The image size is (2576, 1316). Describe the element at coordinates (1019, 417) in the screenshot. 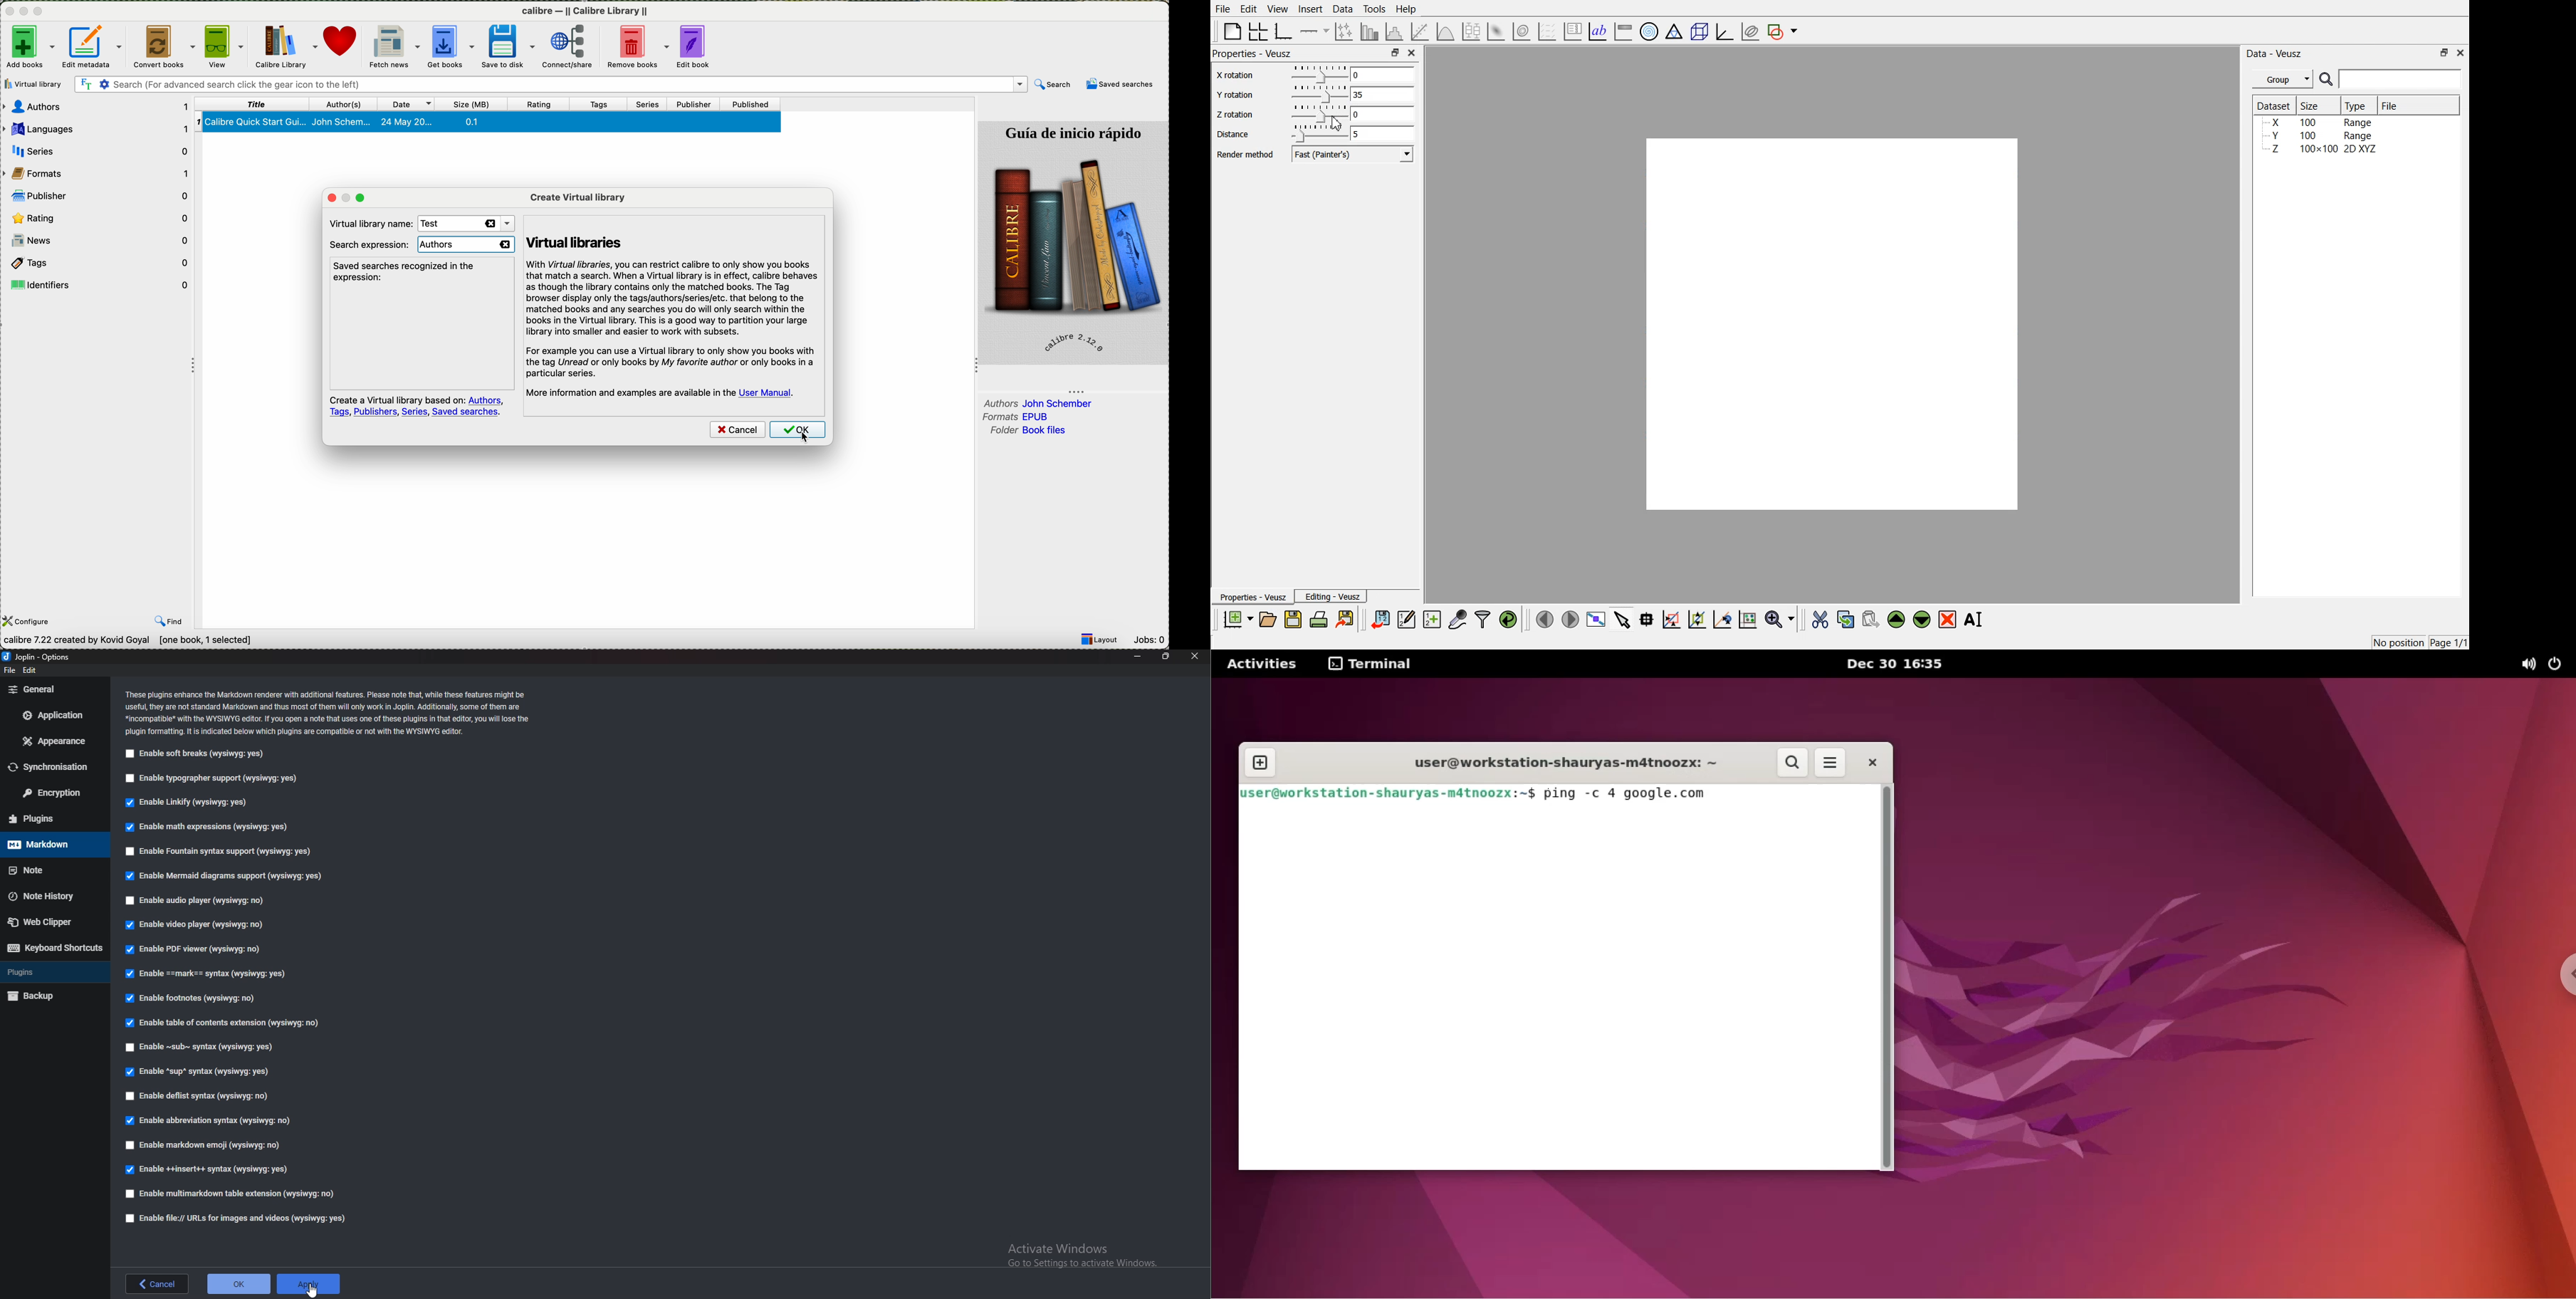

I see `formats` at that location.